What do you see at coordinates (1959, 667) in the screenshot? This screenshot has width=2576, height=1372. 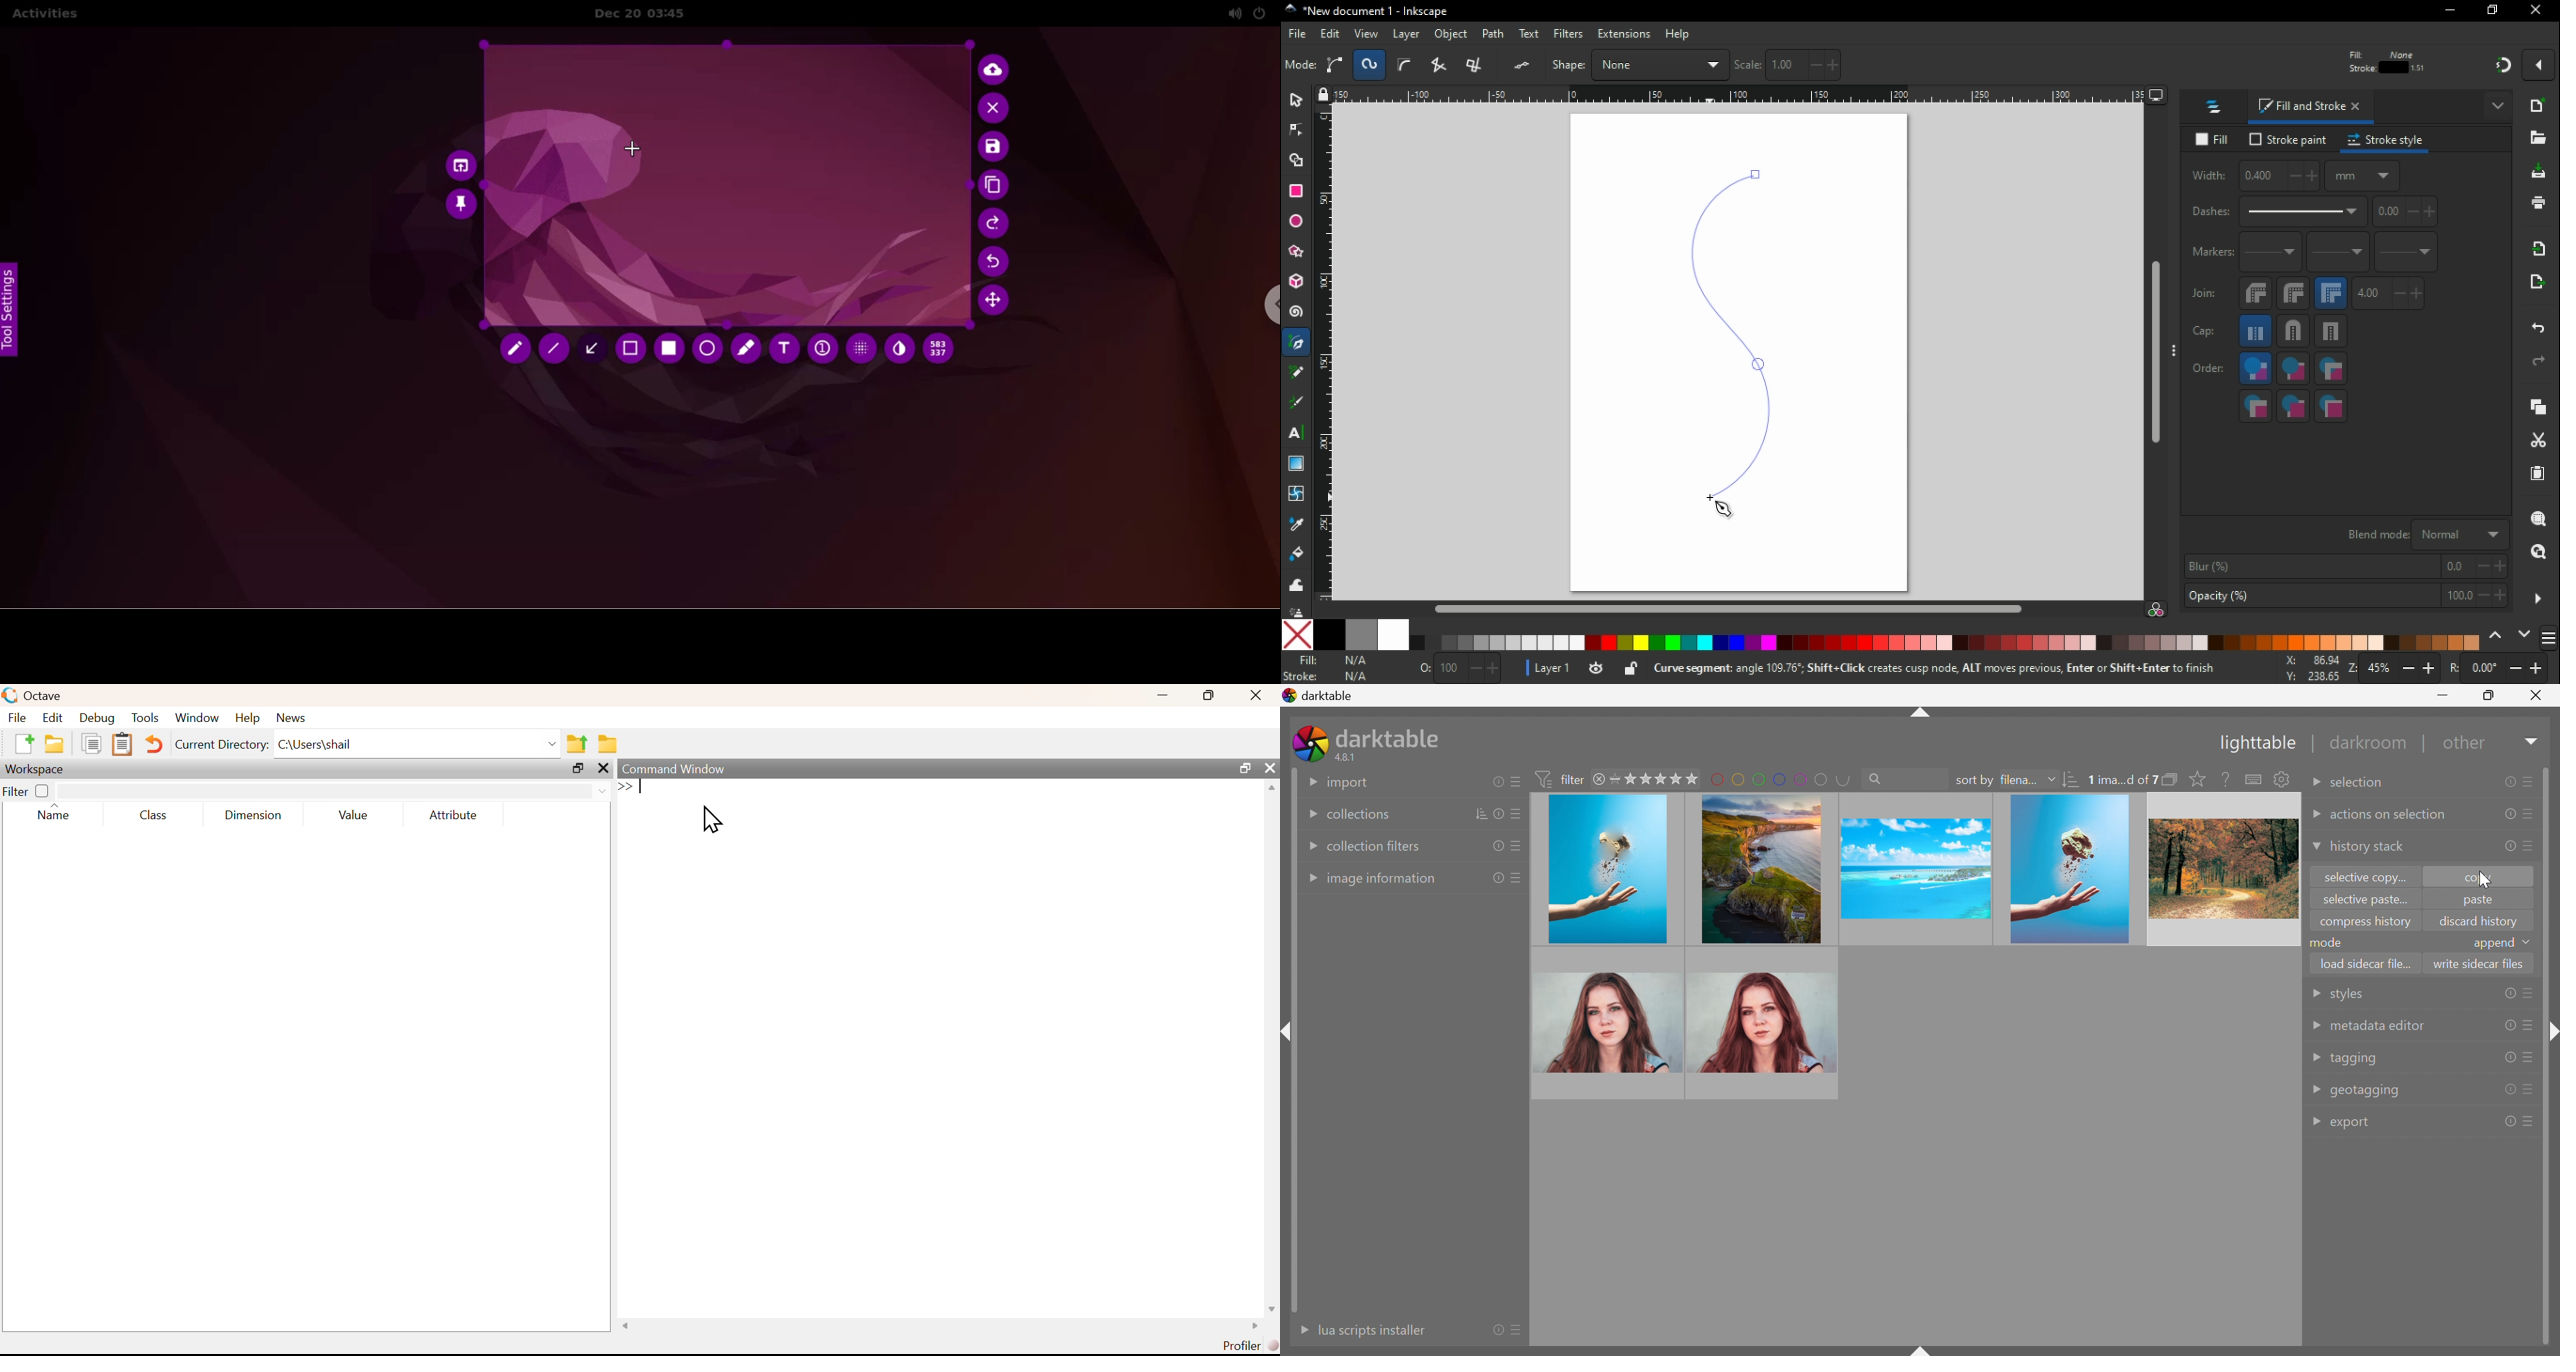 I see `shortcuts and notifications` at bounding box center [1959, 667].